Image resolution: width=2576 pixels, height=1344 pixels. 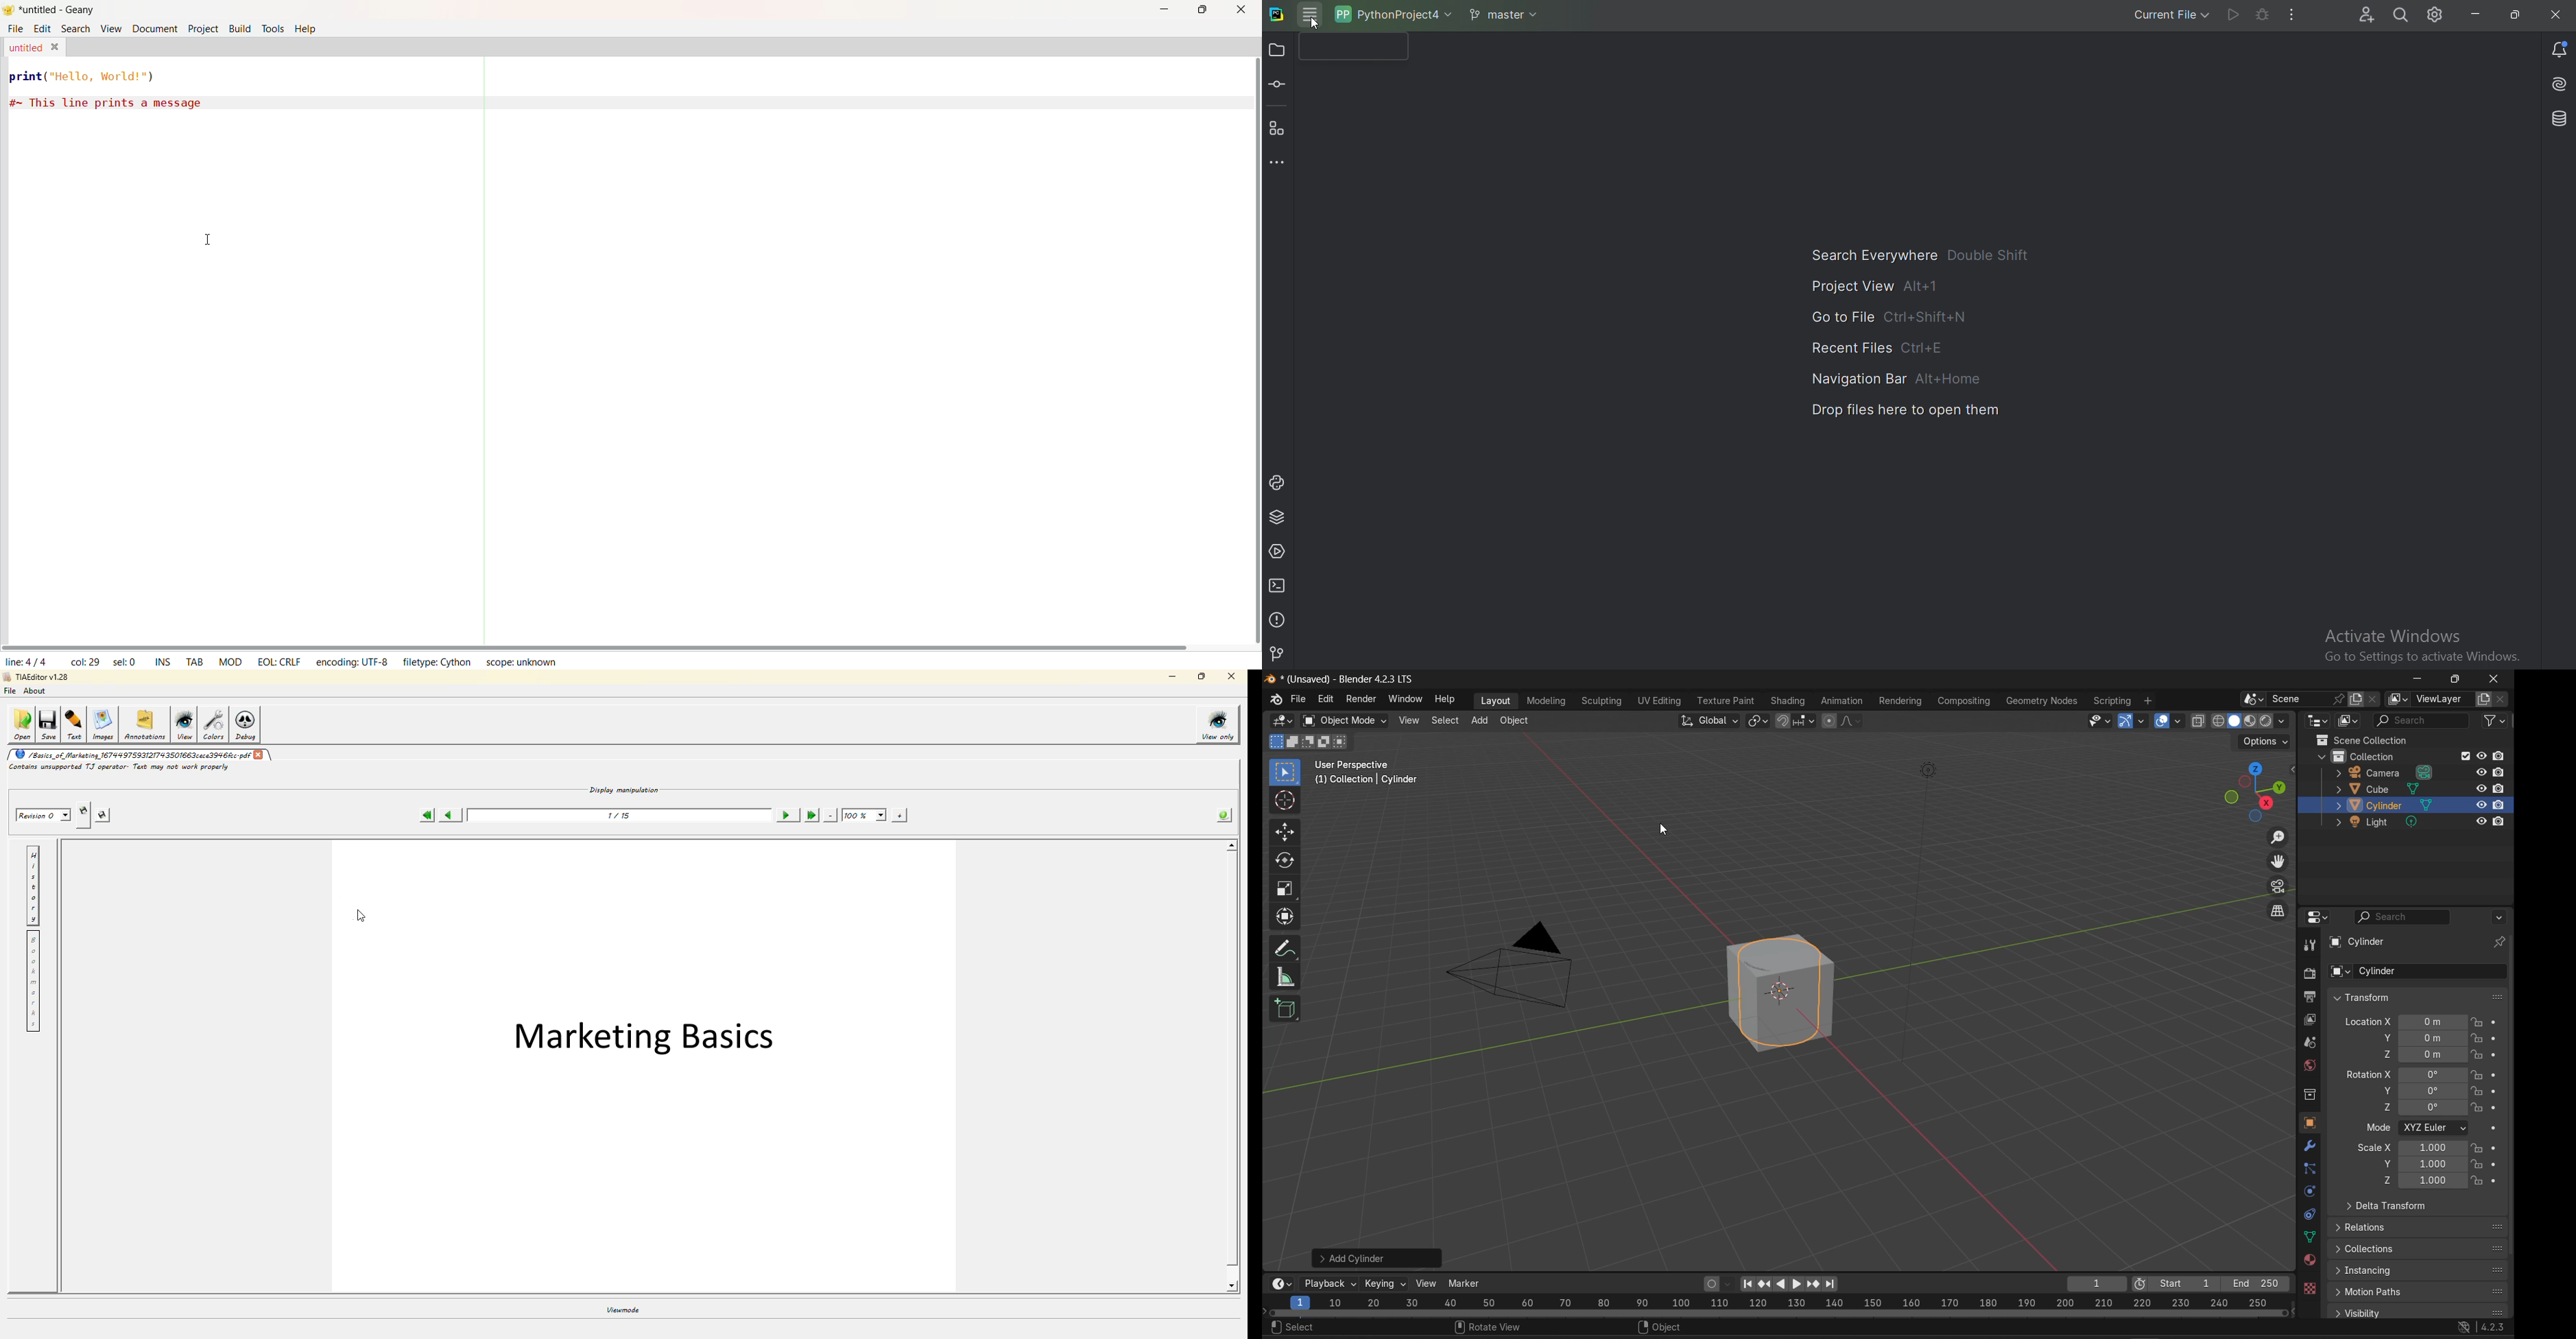 I want to click on Close, so click(x=57, y=46).